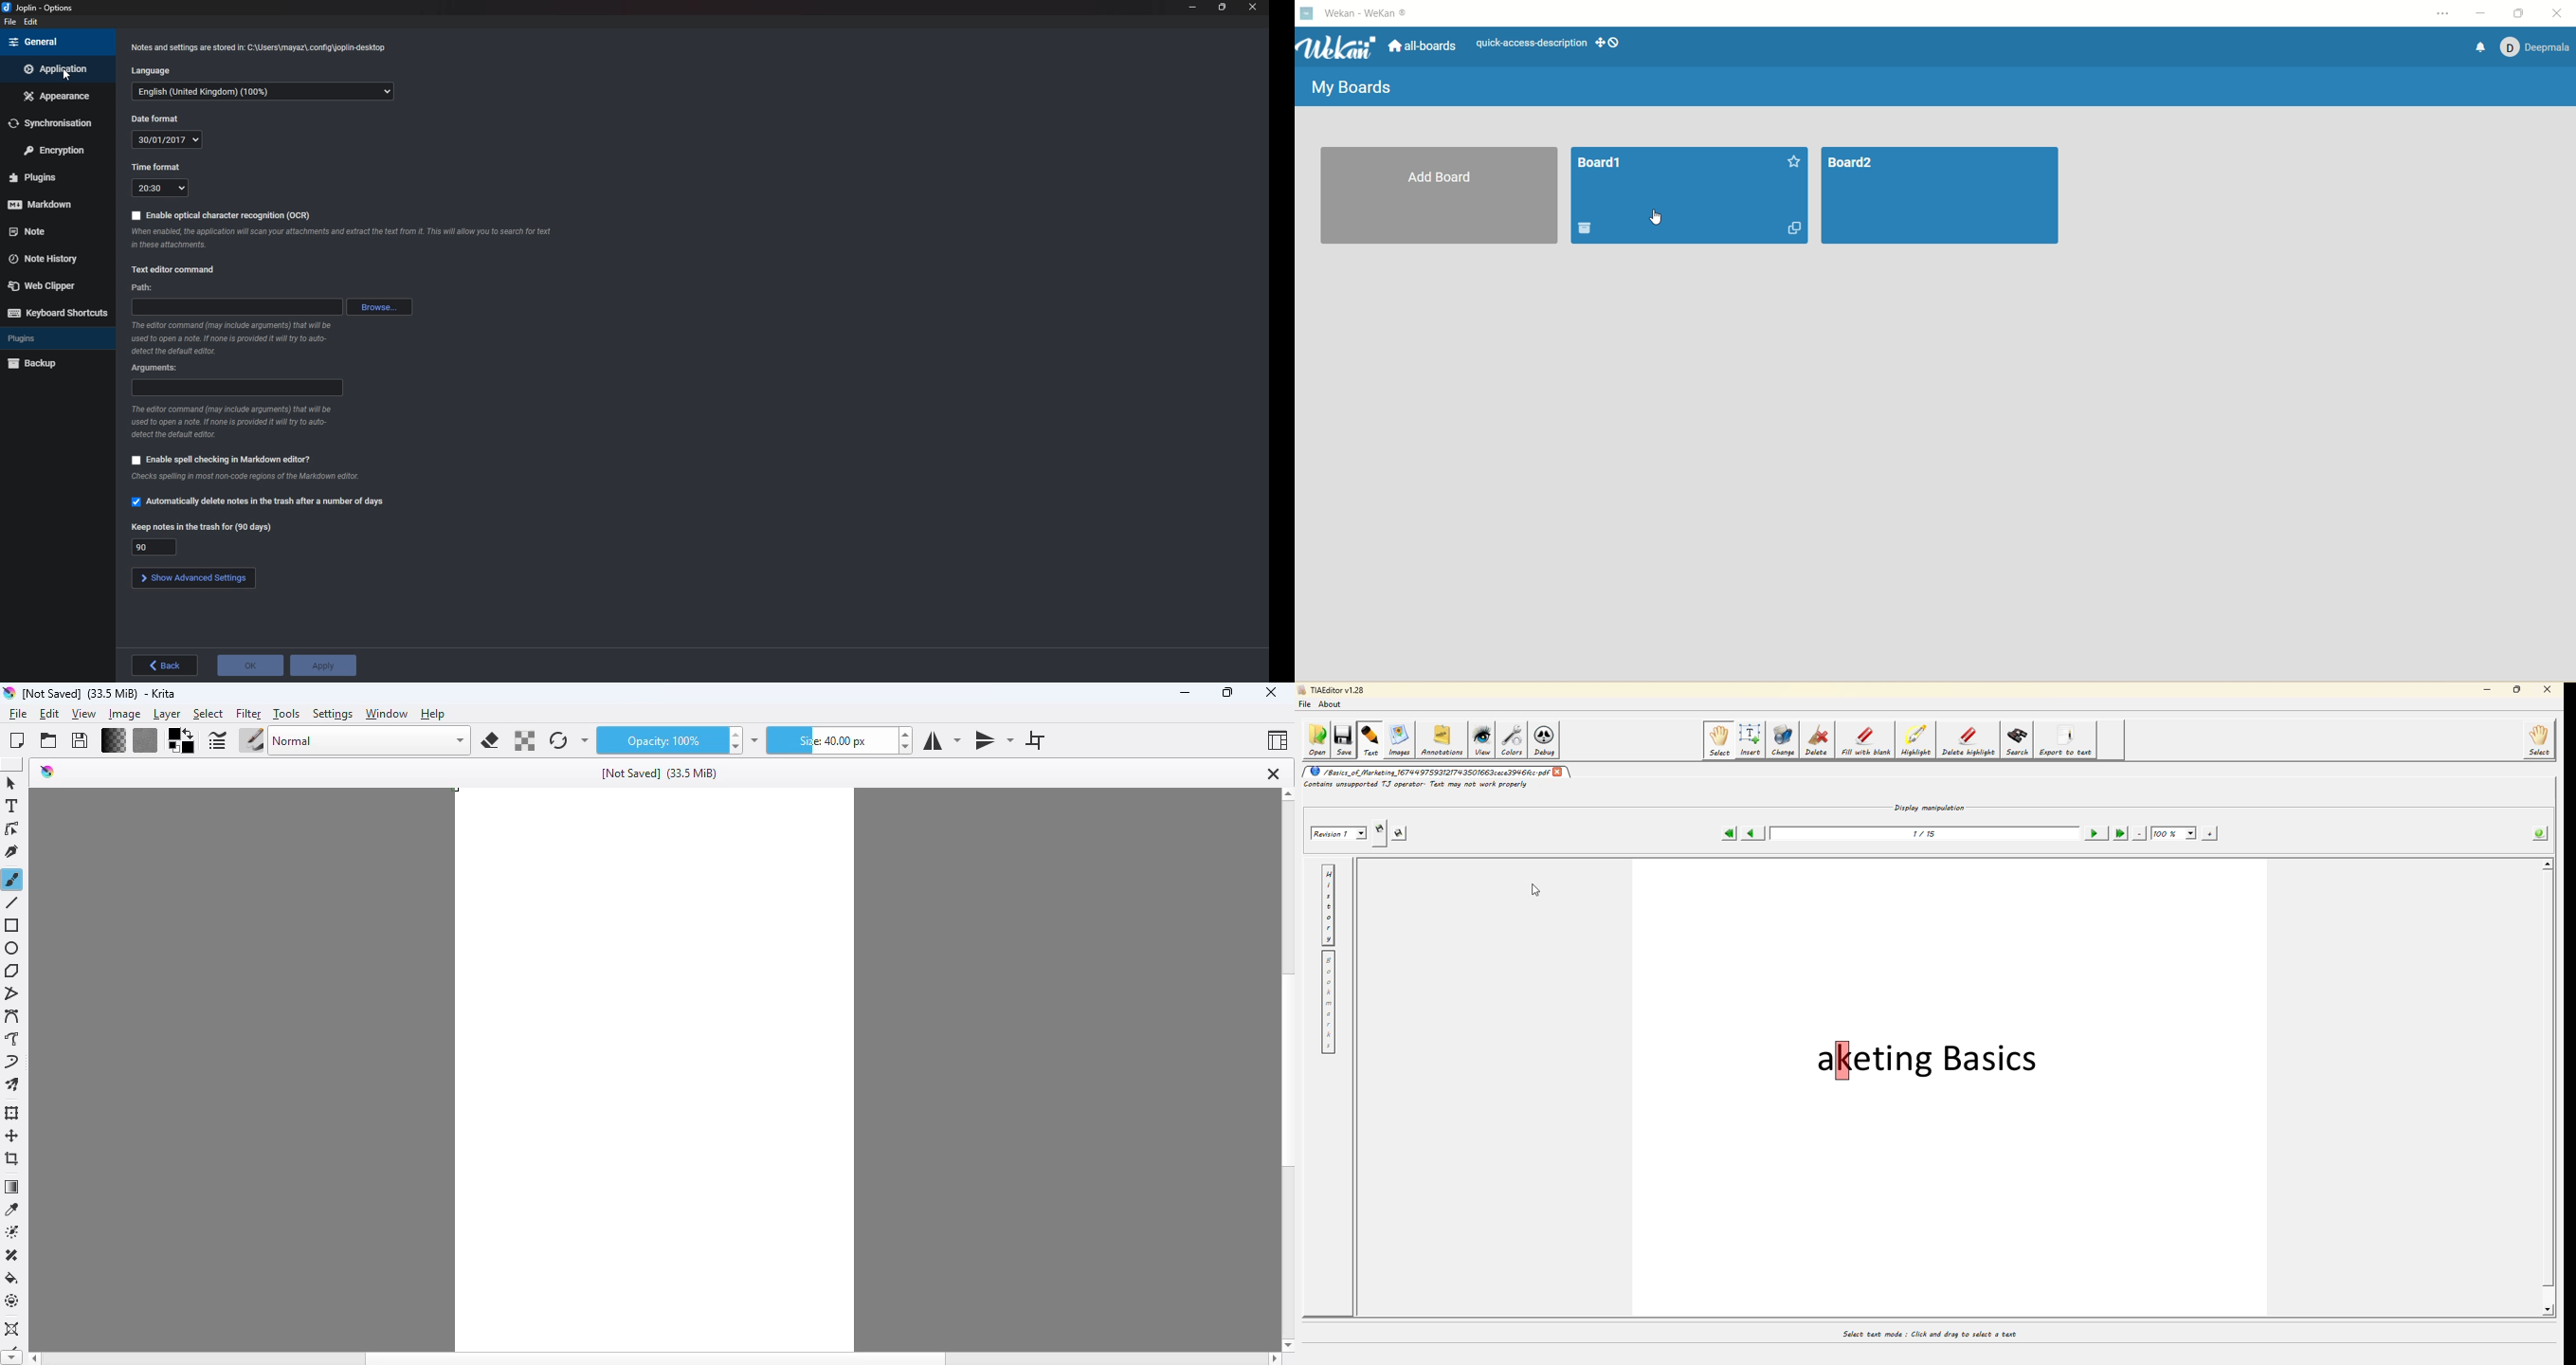 This screenshot has width=2576, height=1372. Describe the element at coordinates (49, 231) in the screenshot. I see `note` at that location.